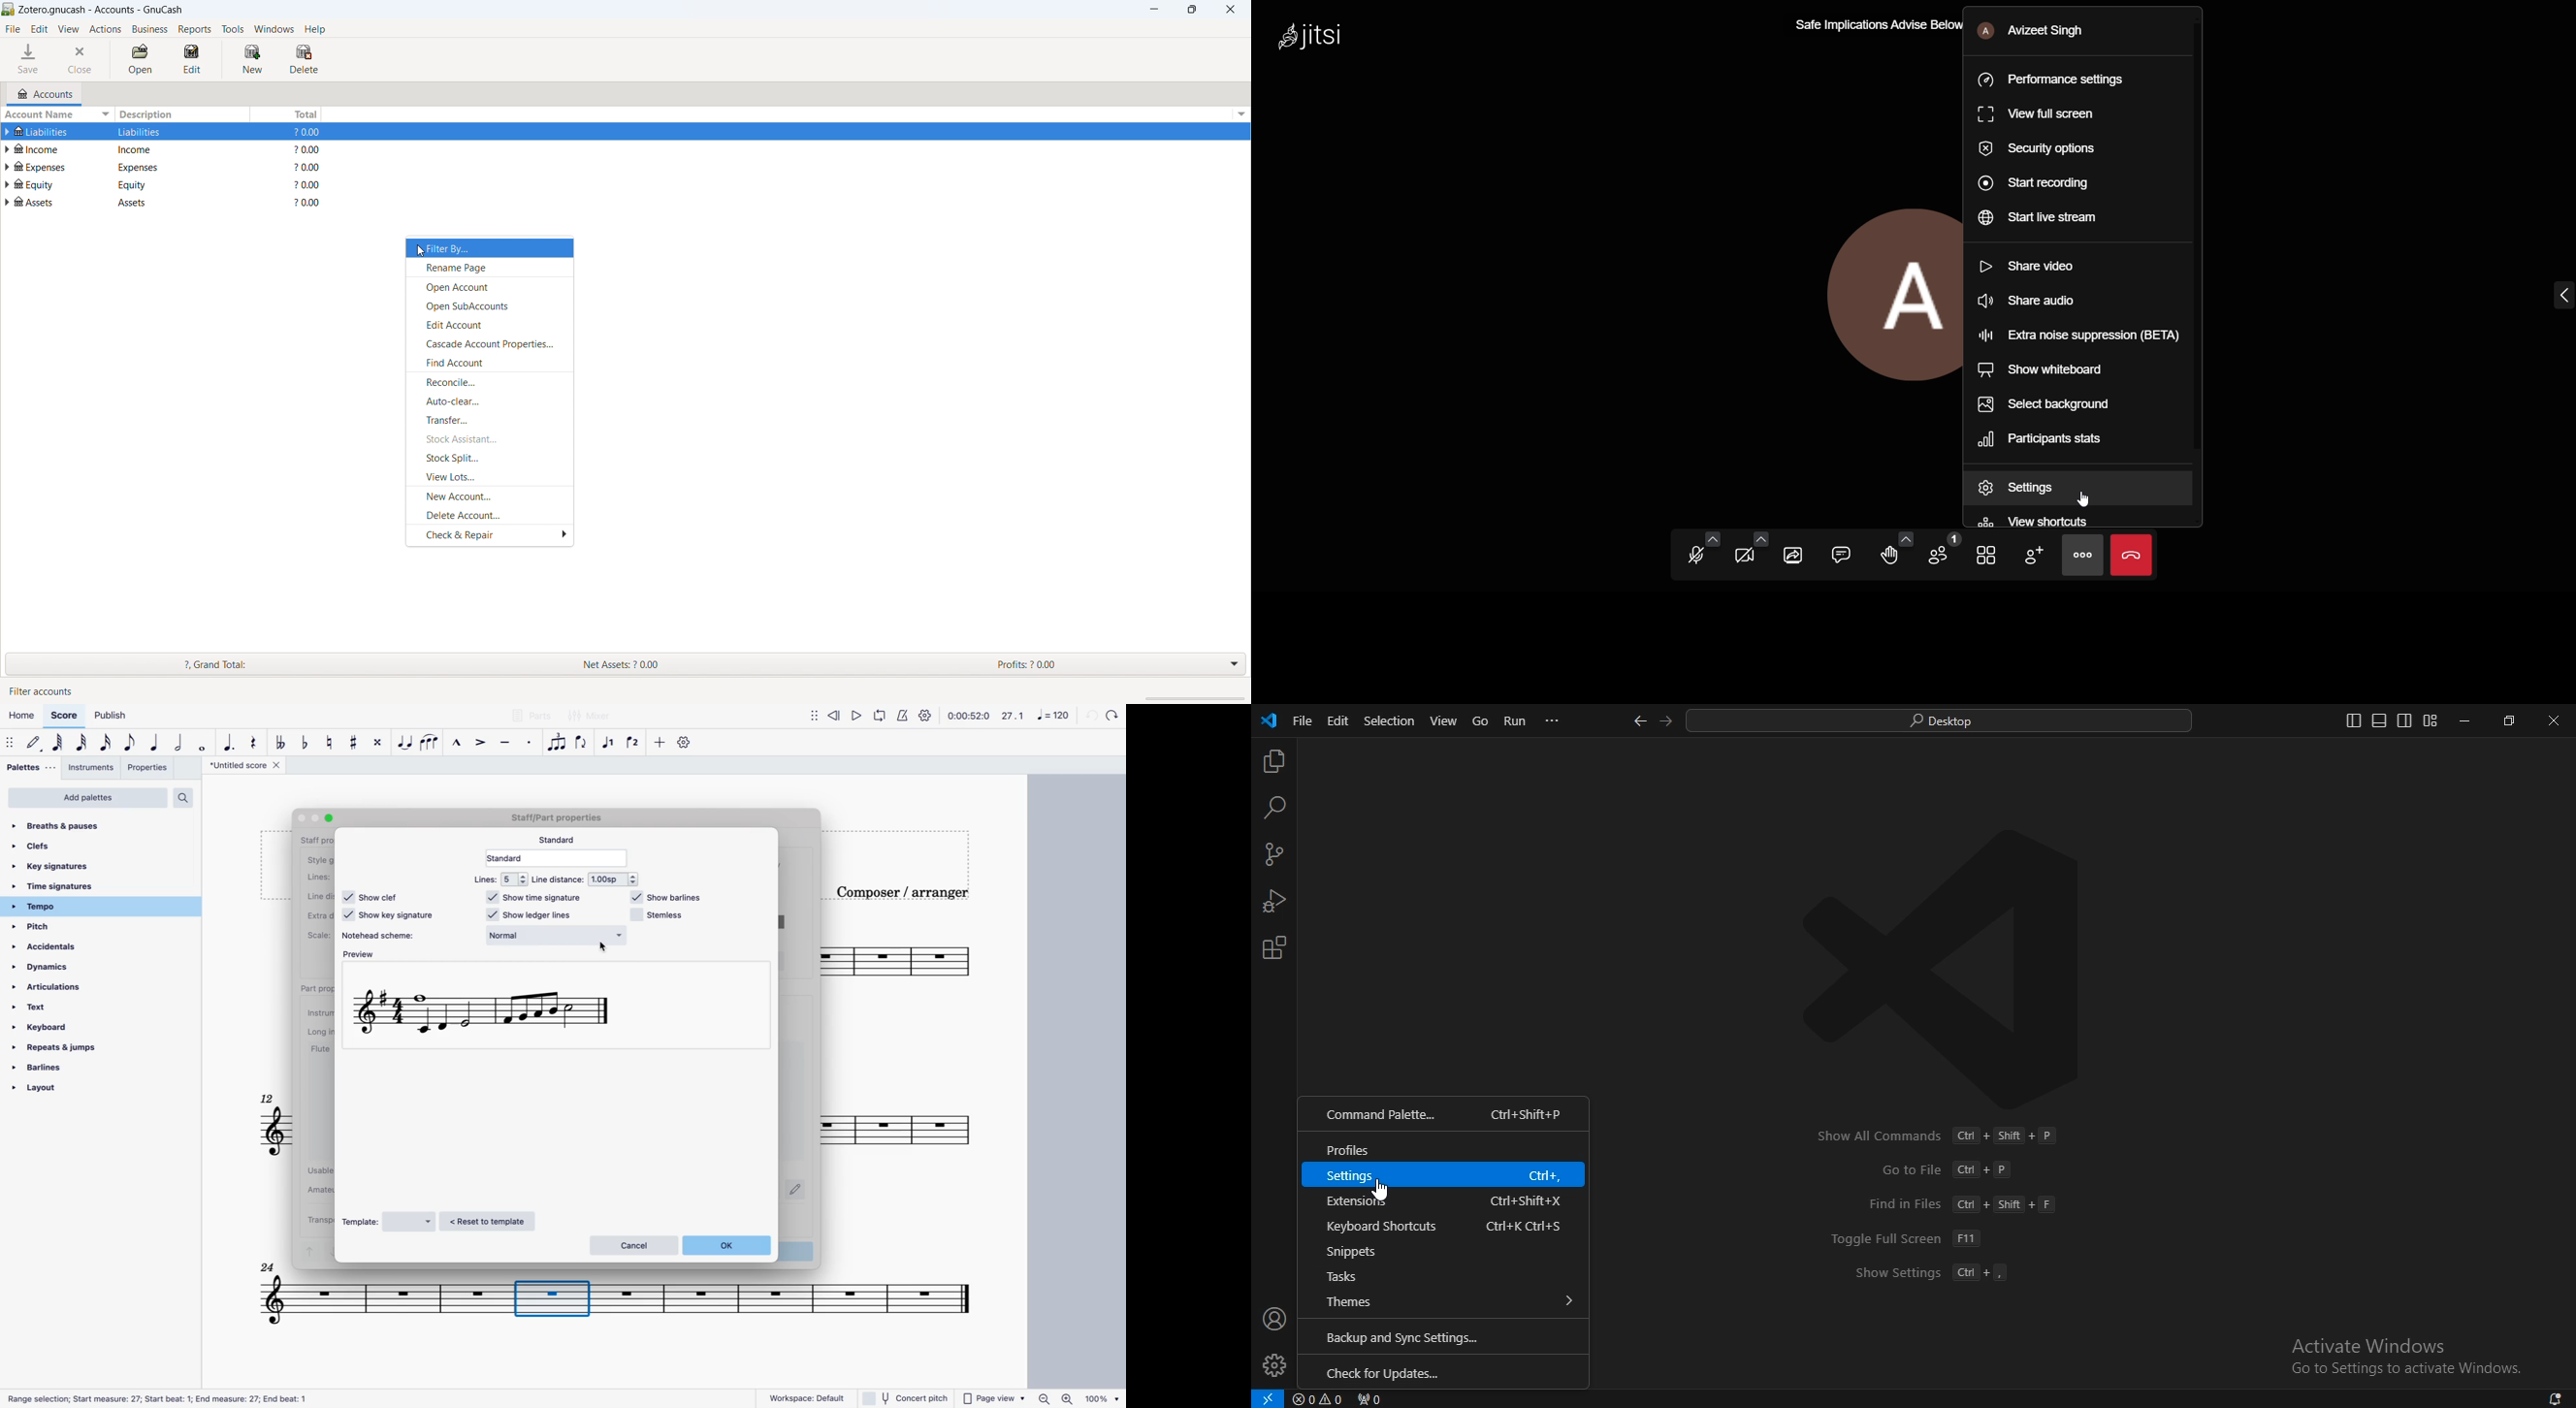  Describe the element at coordinates (1091, 716) in the screenshot. I see `back` at that location.